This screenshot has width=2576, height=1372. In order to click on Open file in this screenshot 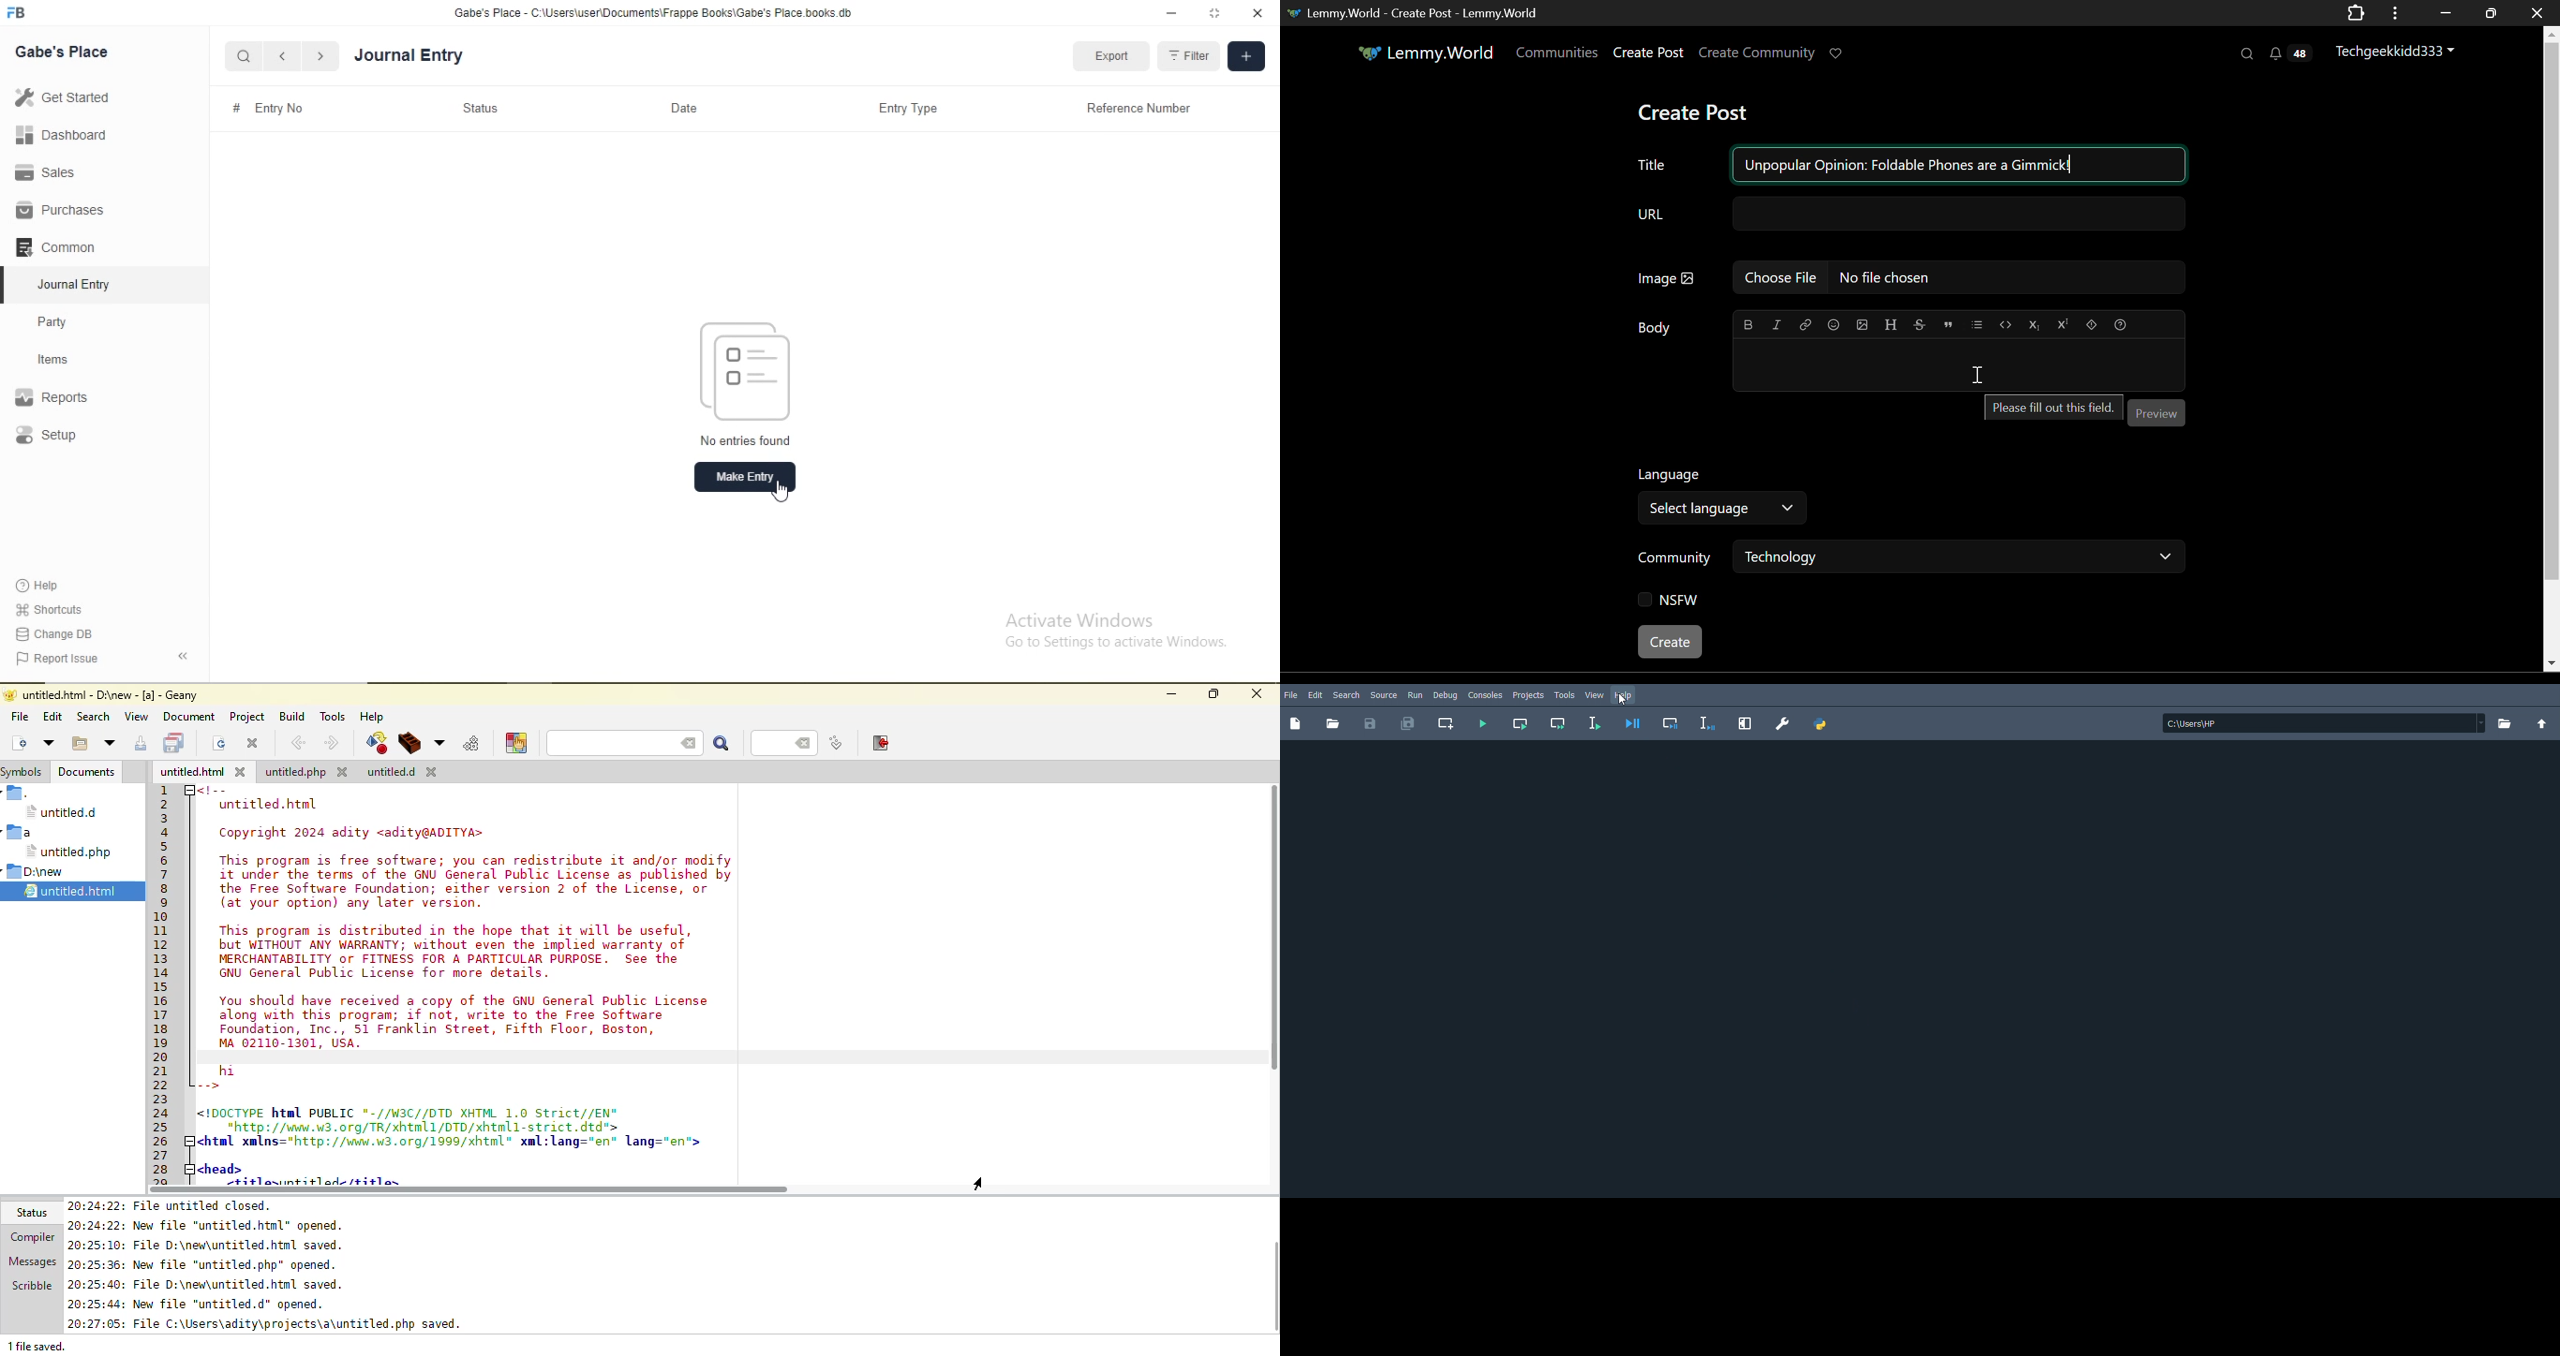, I will do `click(1334, 723)`.